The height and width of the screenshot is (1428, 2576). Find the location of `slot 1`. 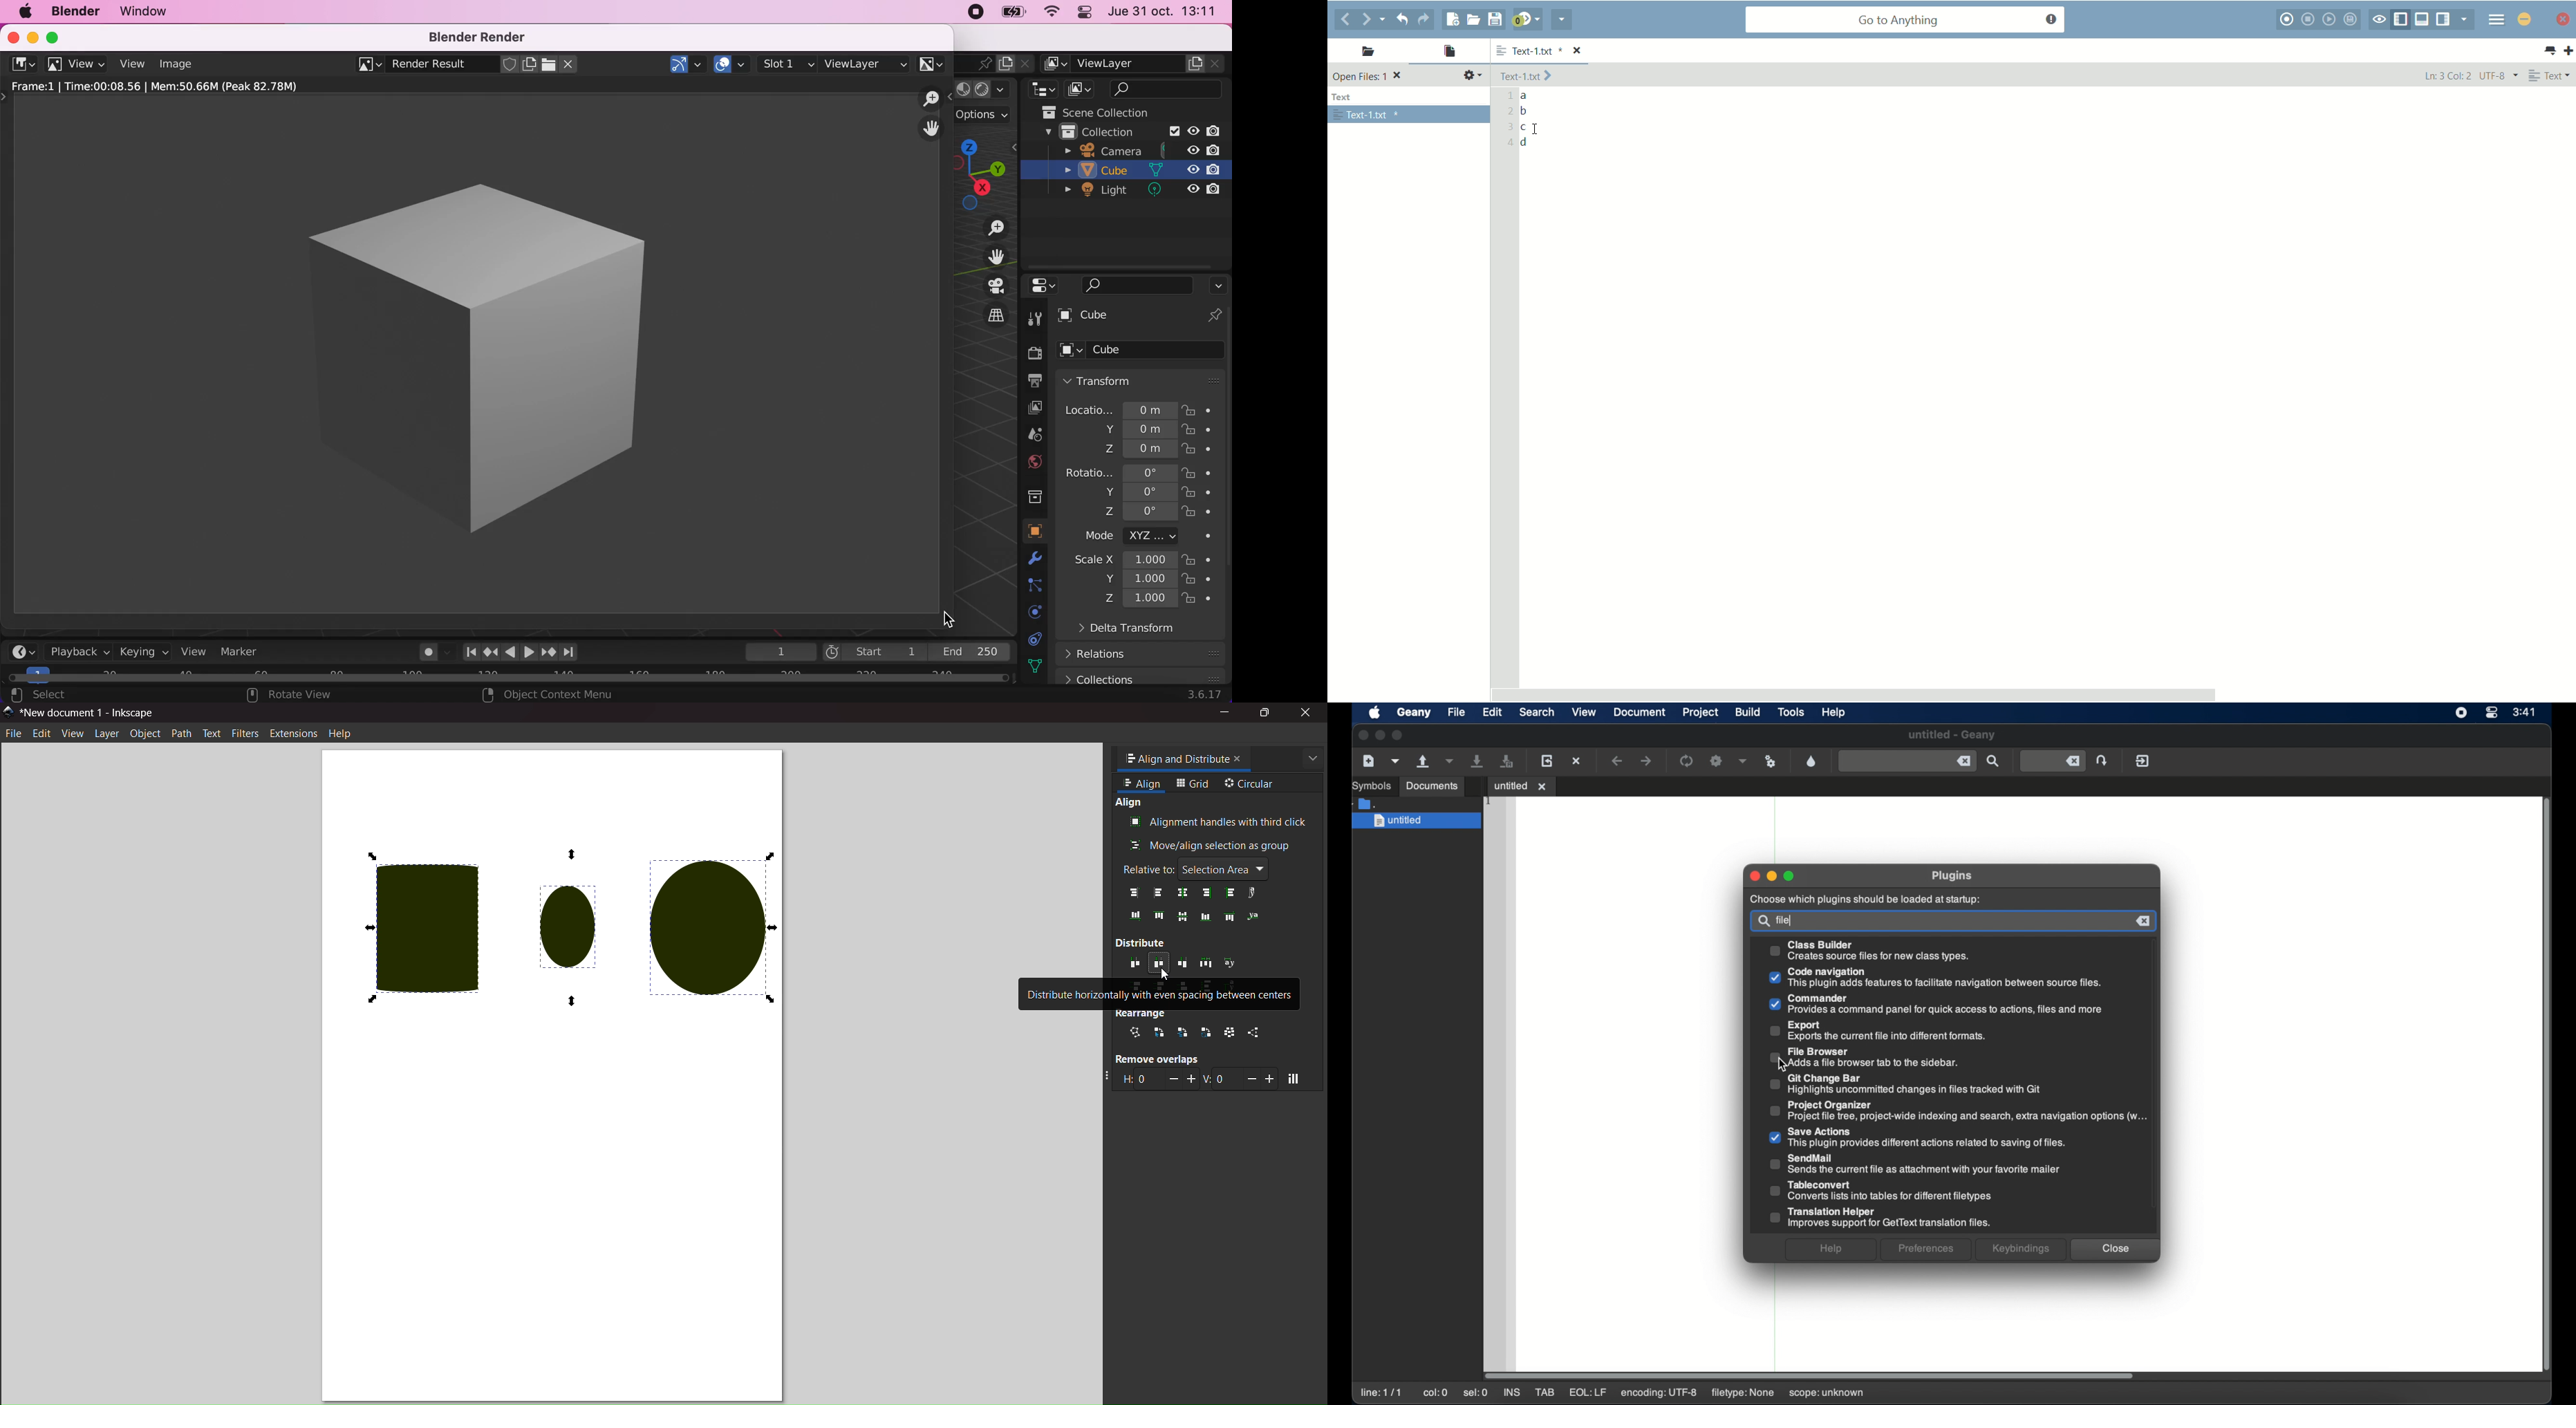

slot 1 is located at coordinates (789, 64).